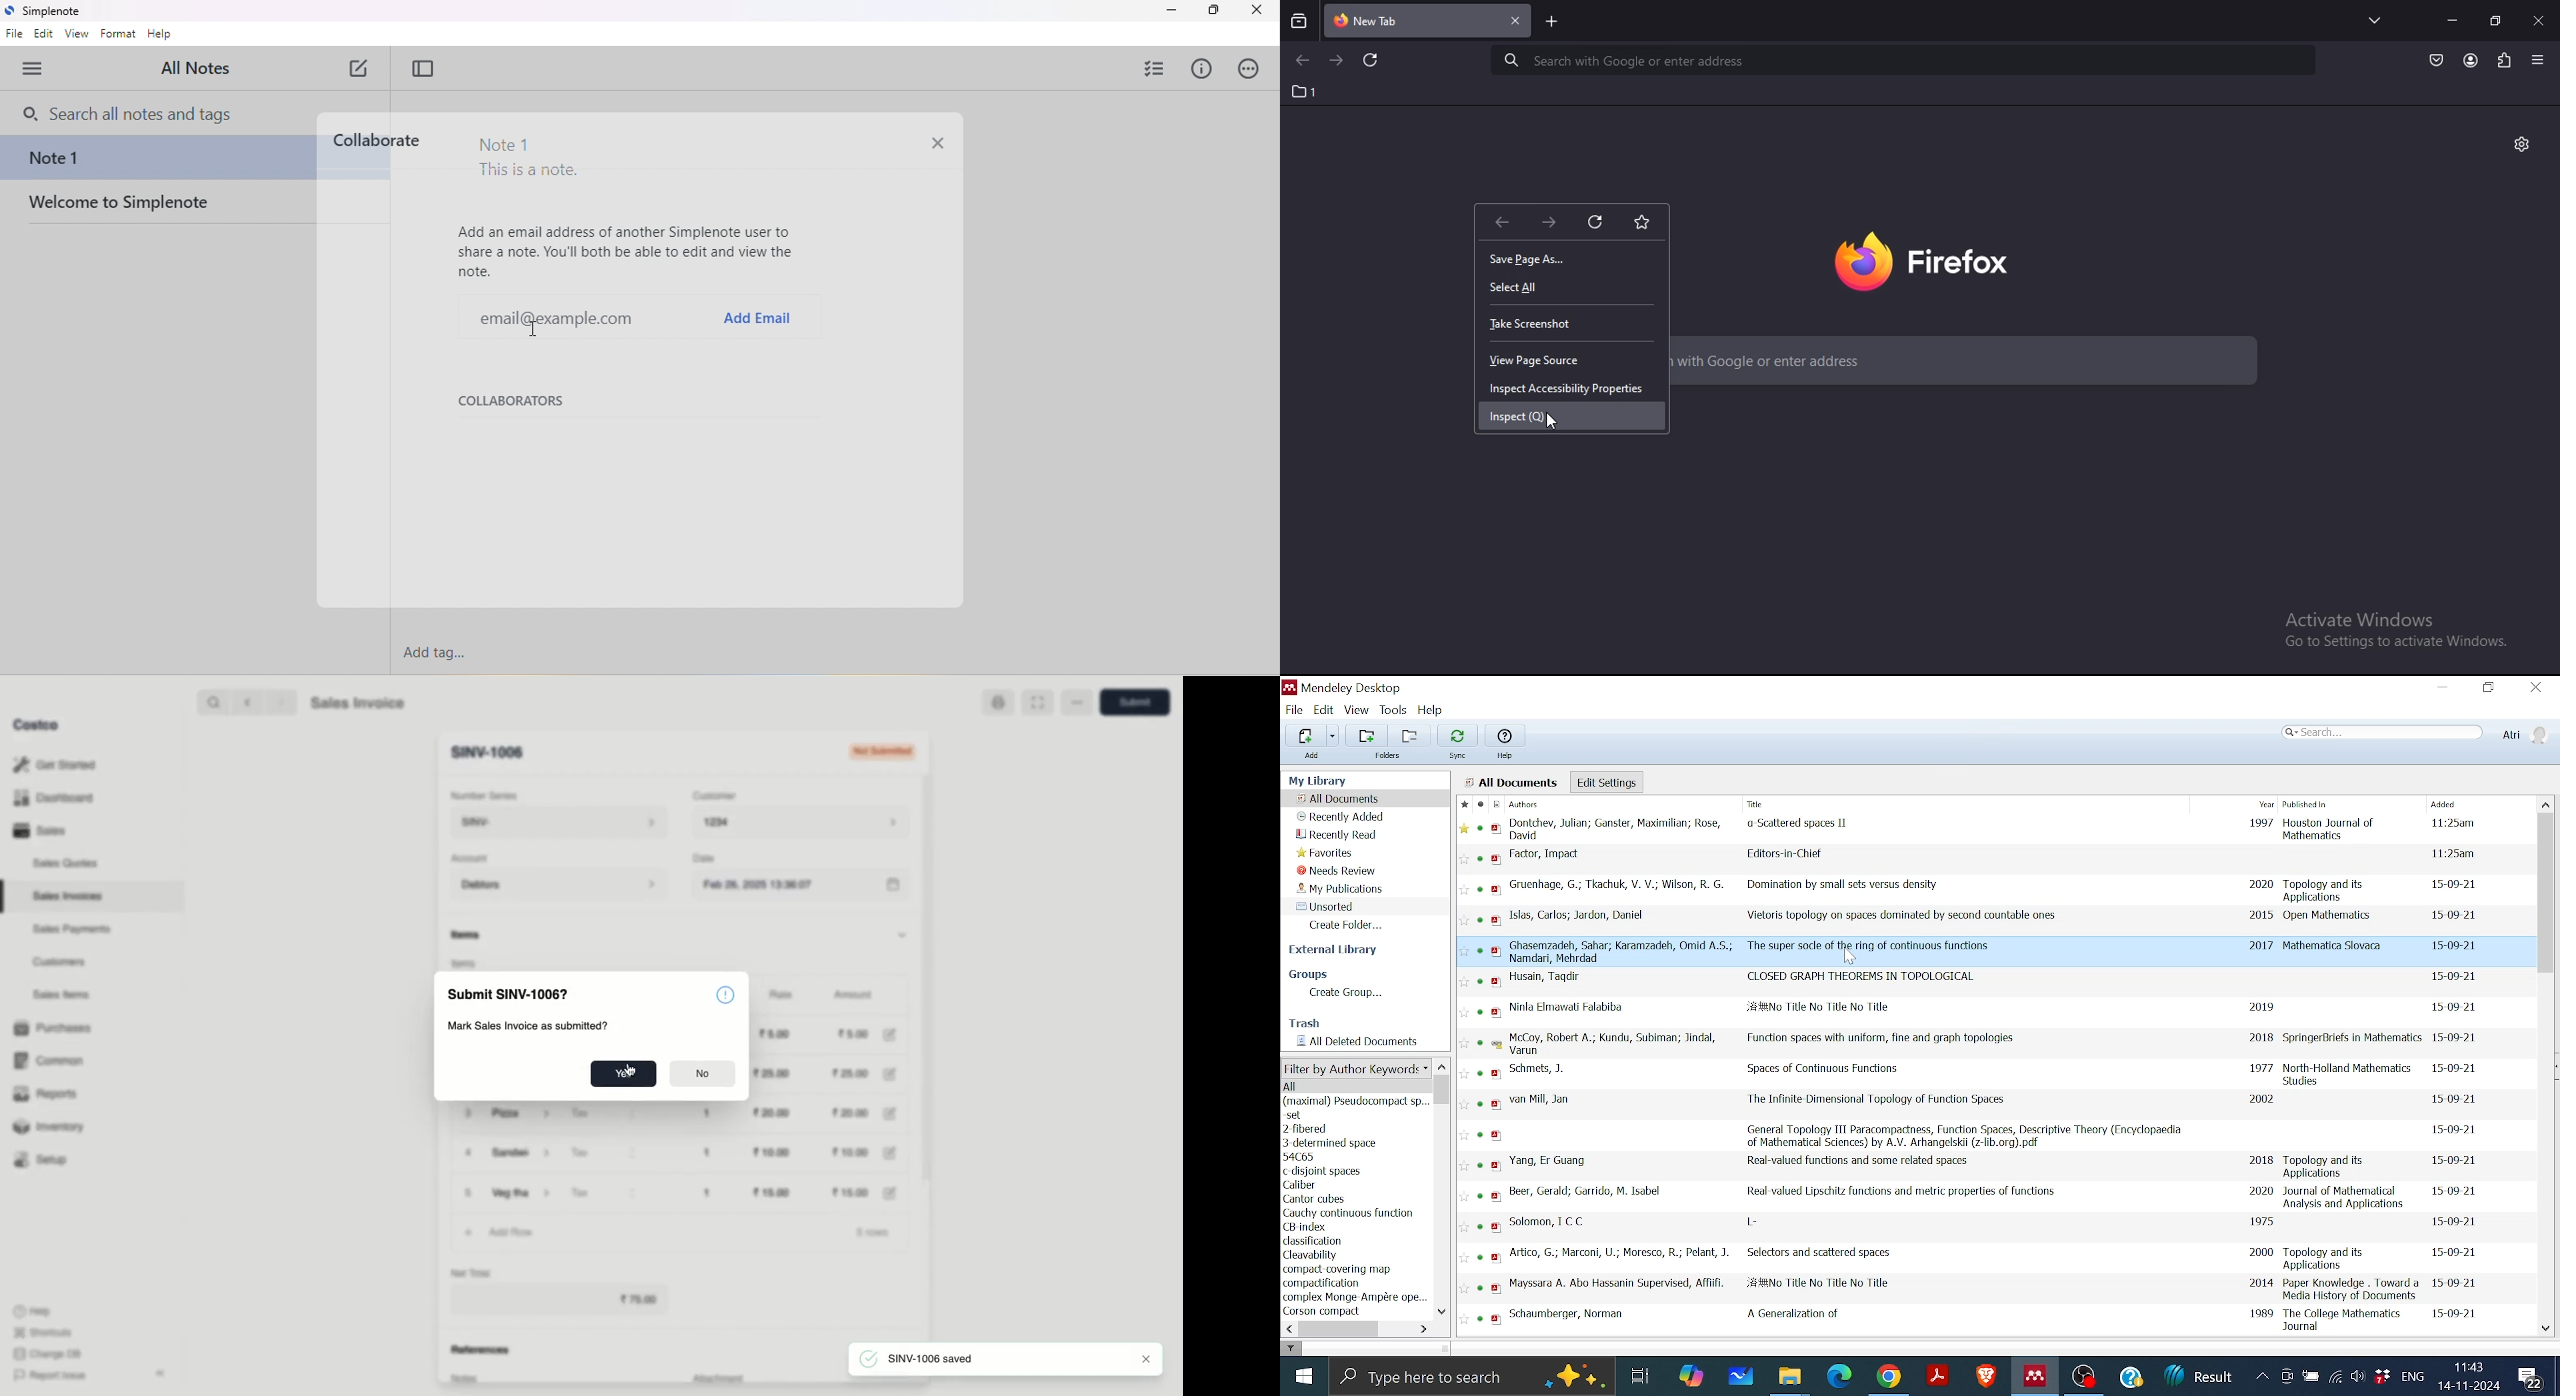  What do you see at coordinates (2548, 1326) in the screenshot?
I see `Move down in all files` at bounding box center [2548, 1326].